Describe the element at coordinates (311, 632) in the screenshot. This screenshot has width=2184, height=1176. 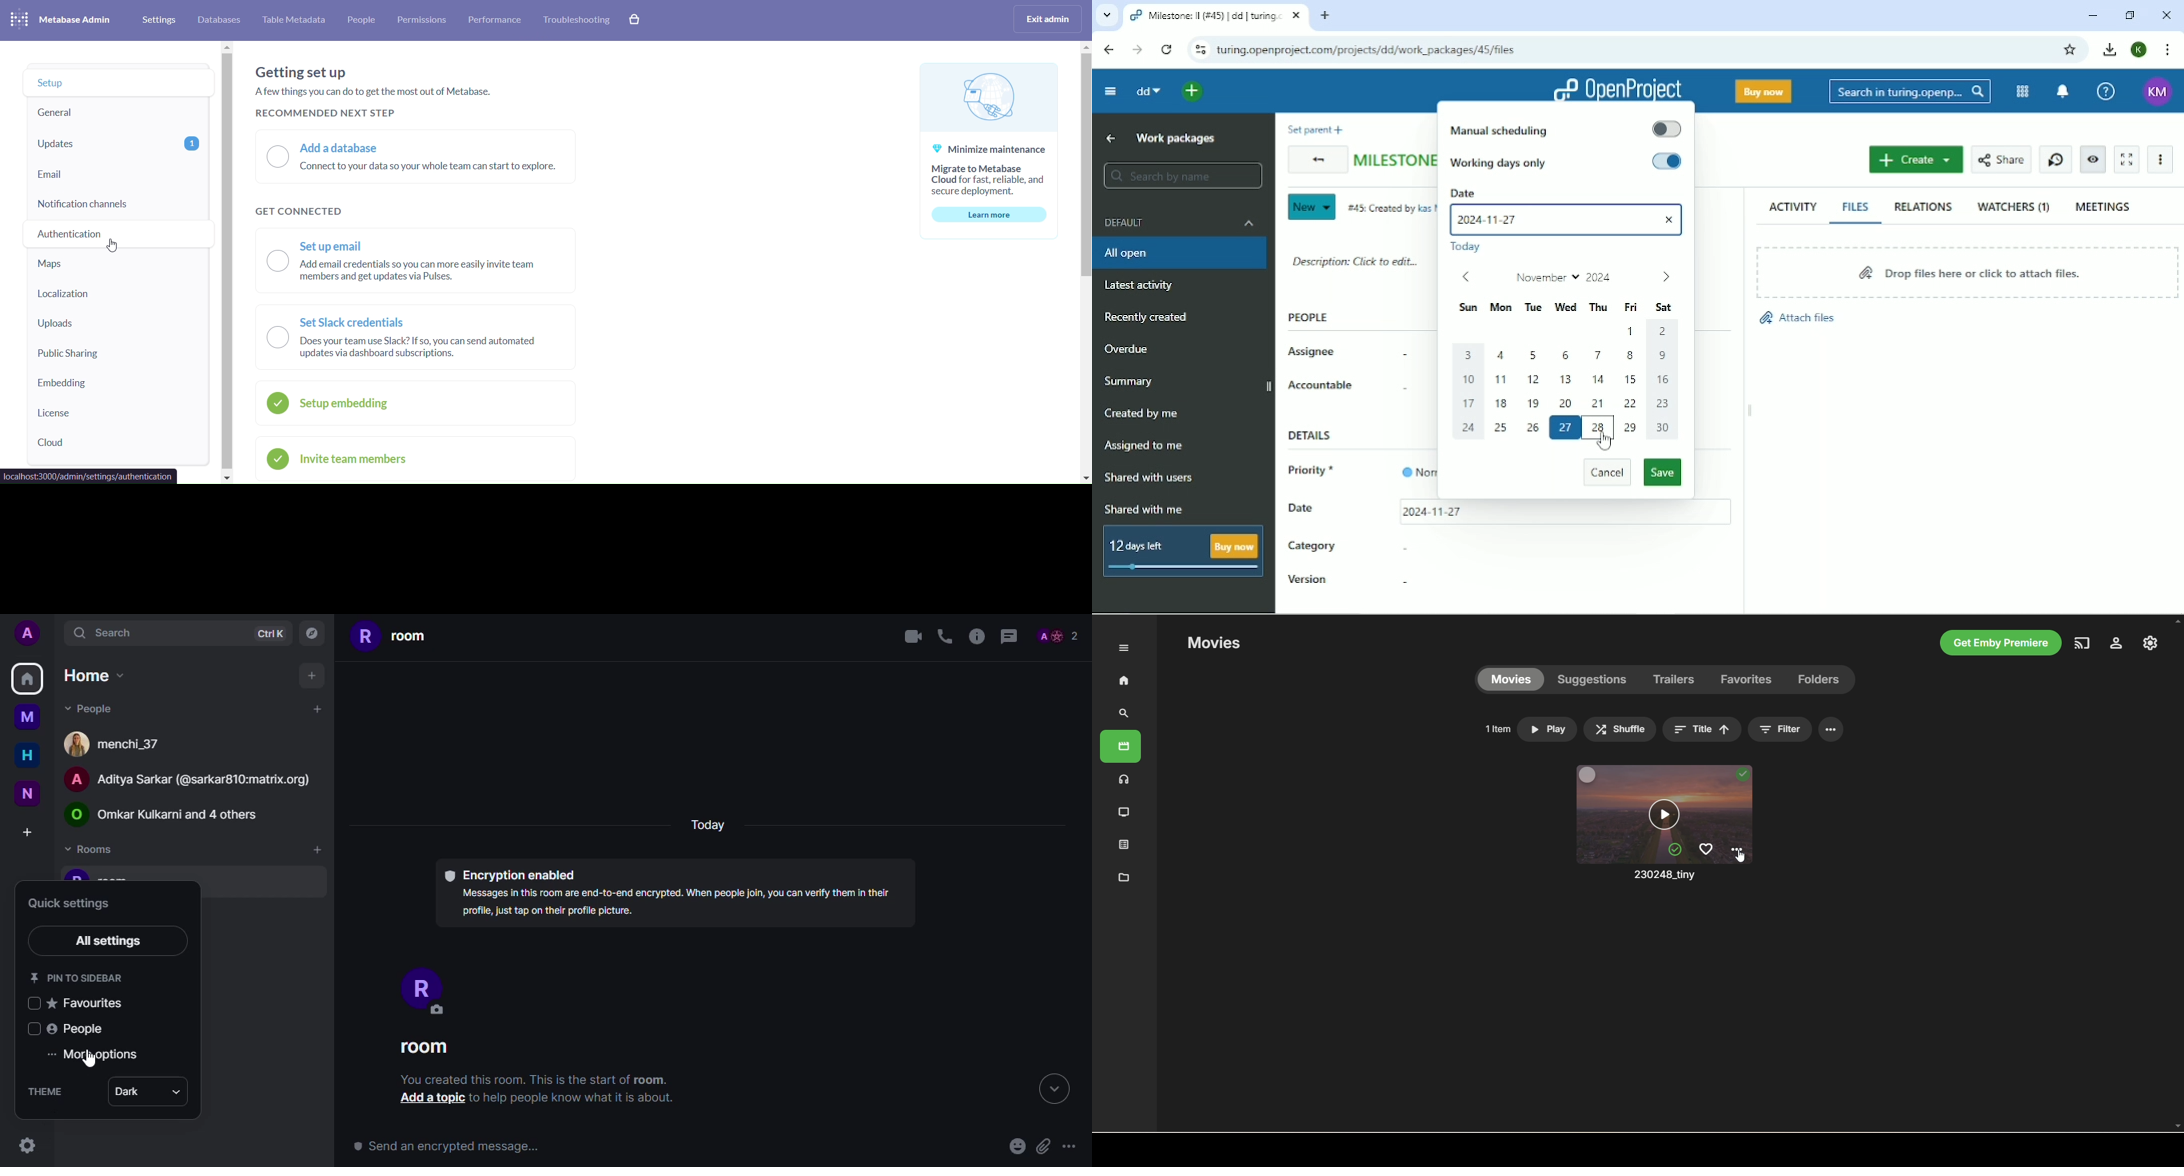
I see `navigator` at that location.